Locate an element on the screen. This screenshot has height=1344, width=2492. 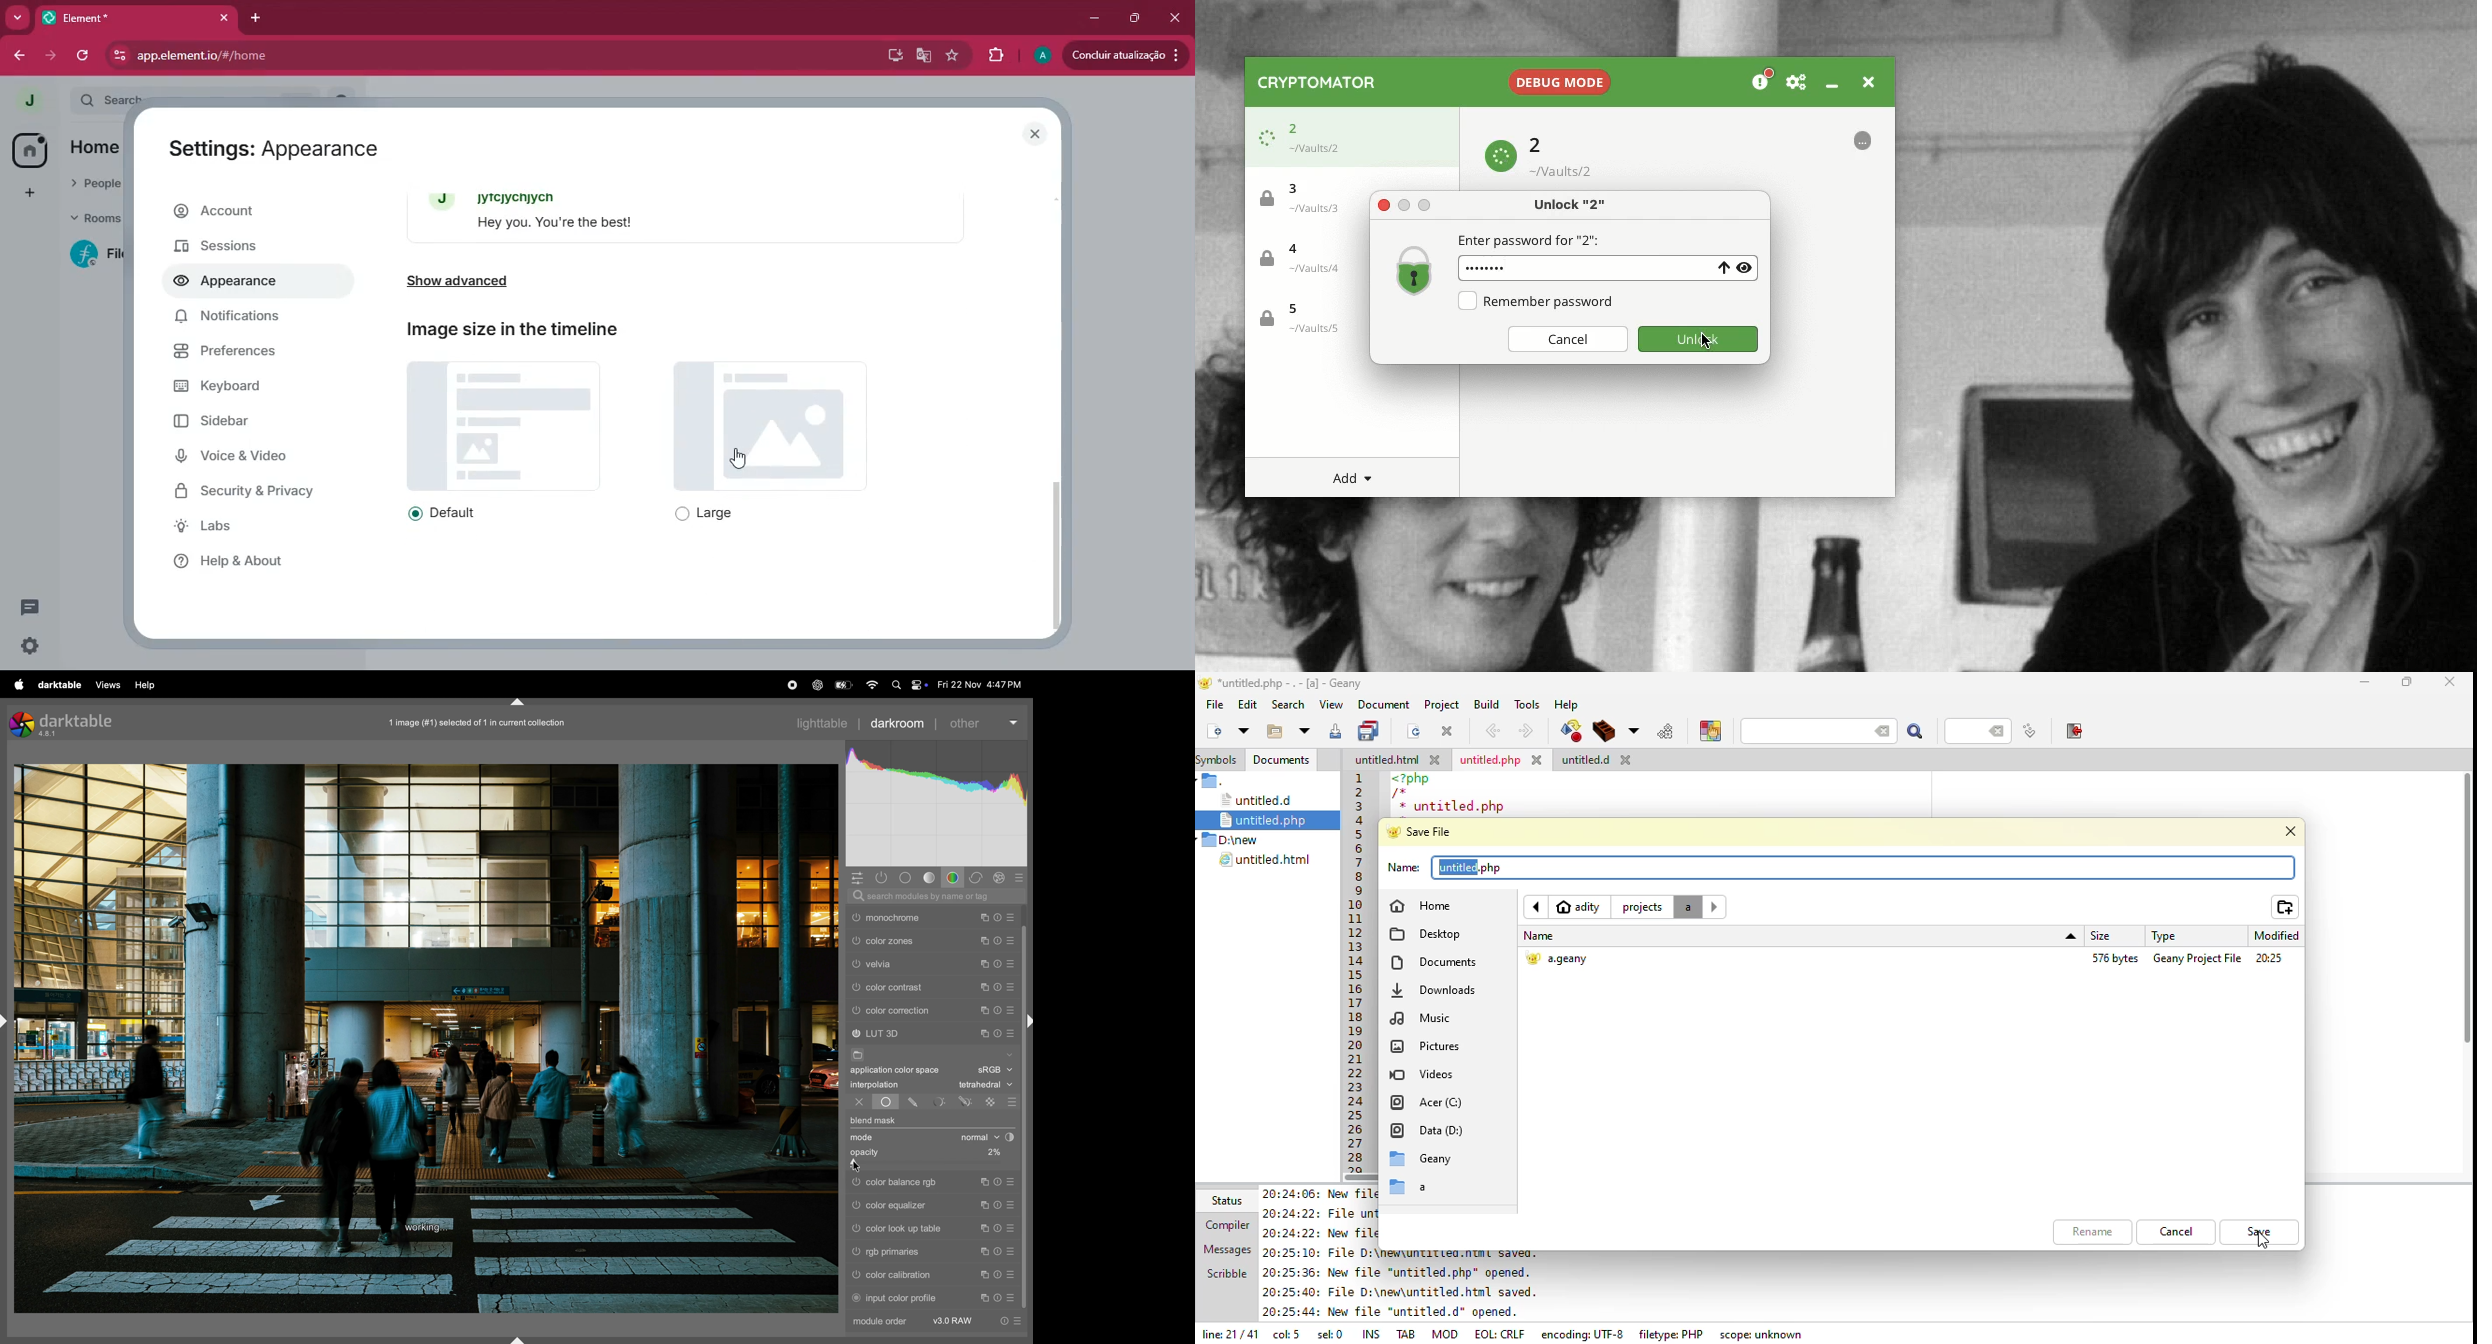
color balance rgb is located at coordinates (912, 1183).